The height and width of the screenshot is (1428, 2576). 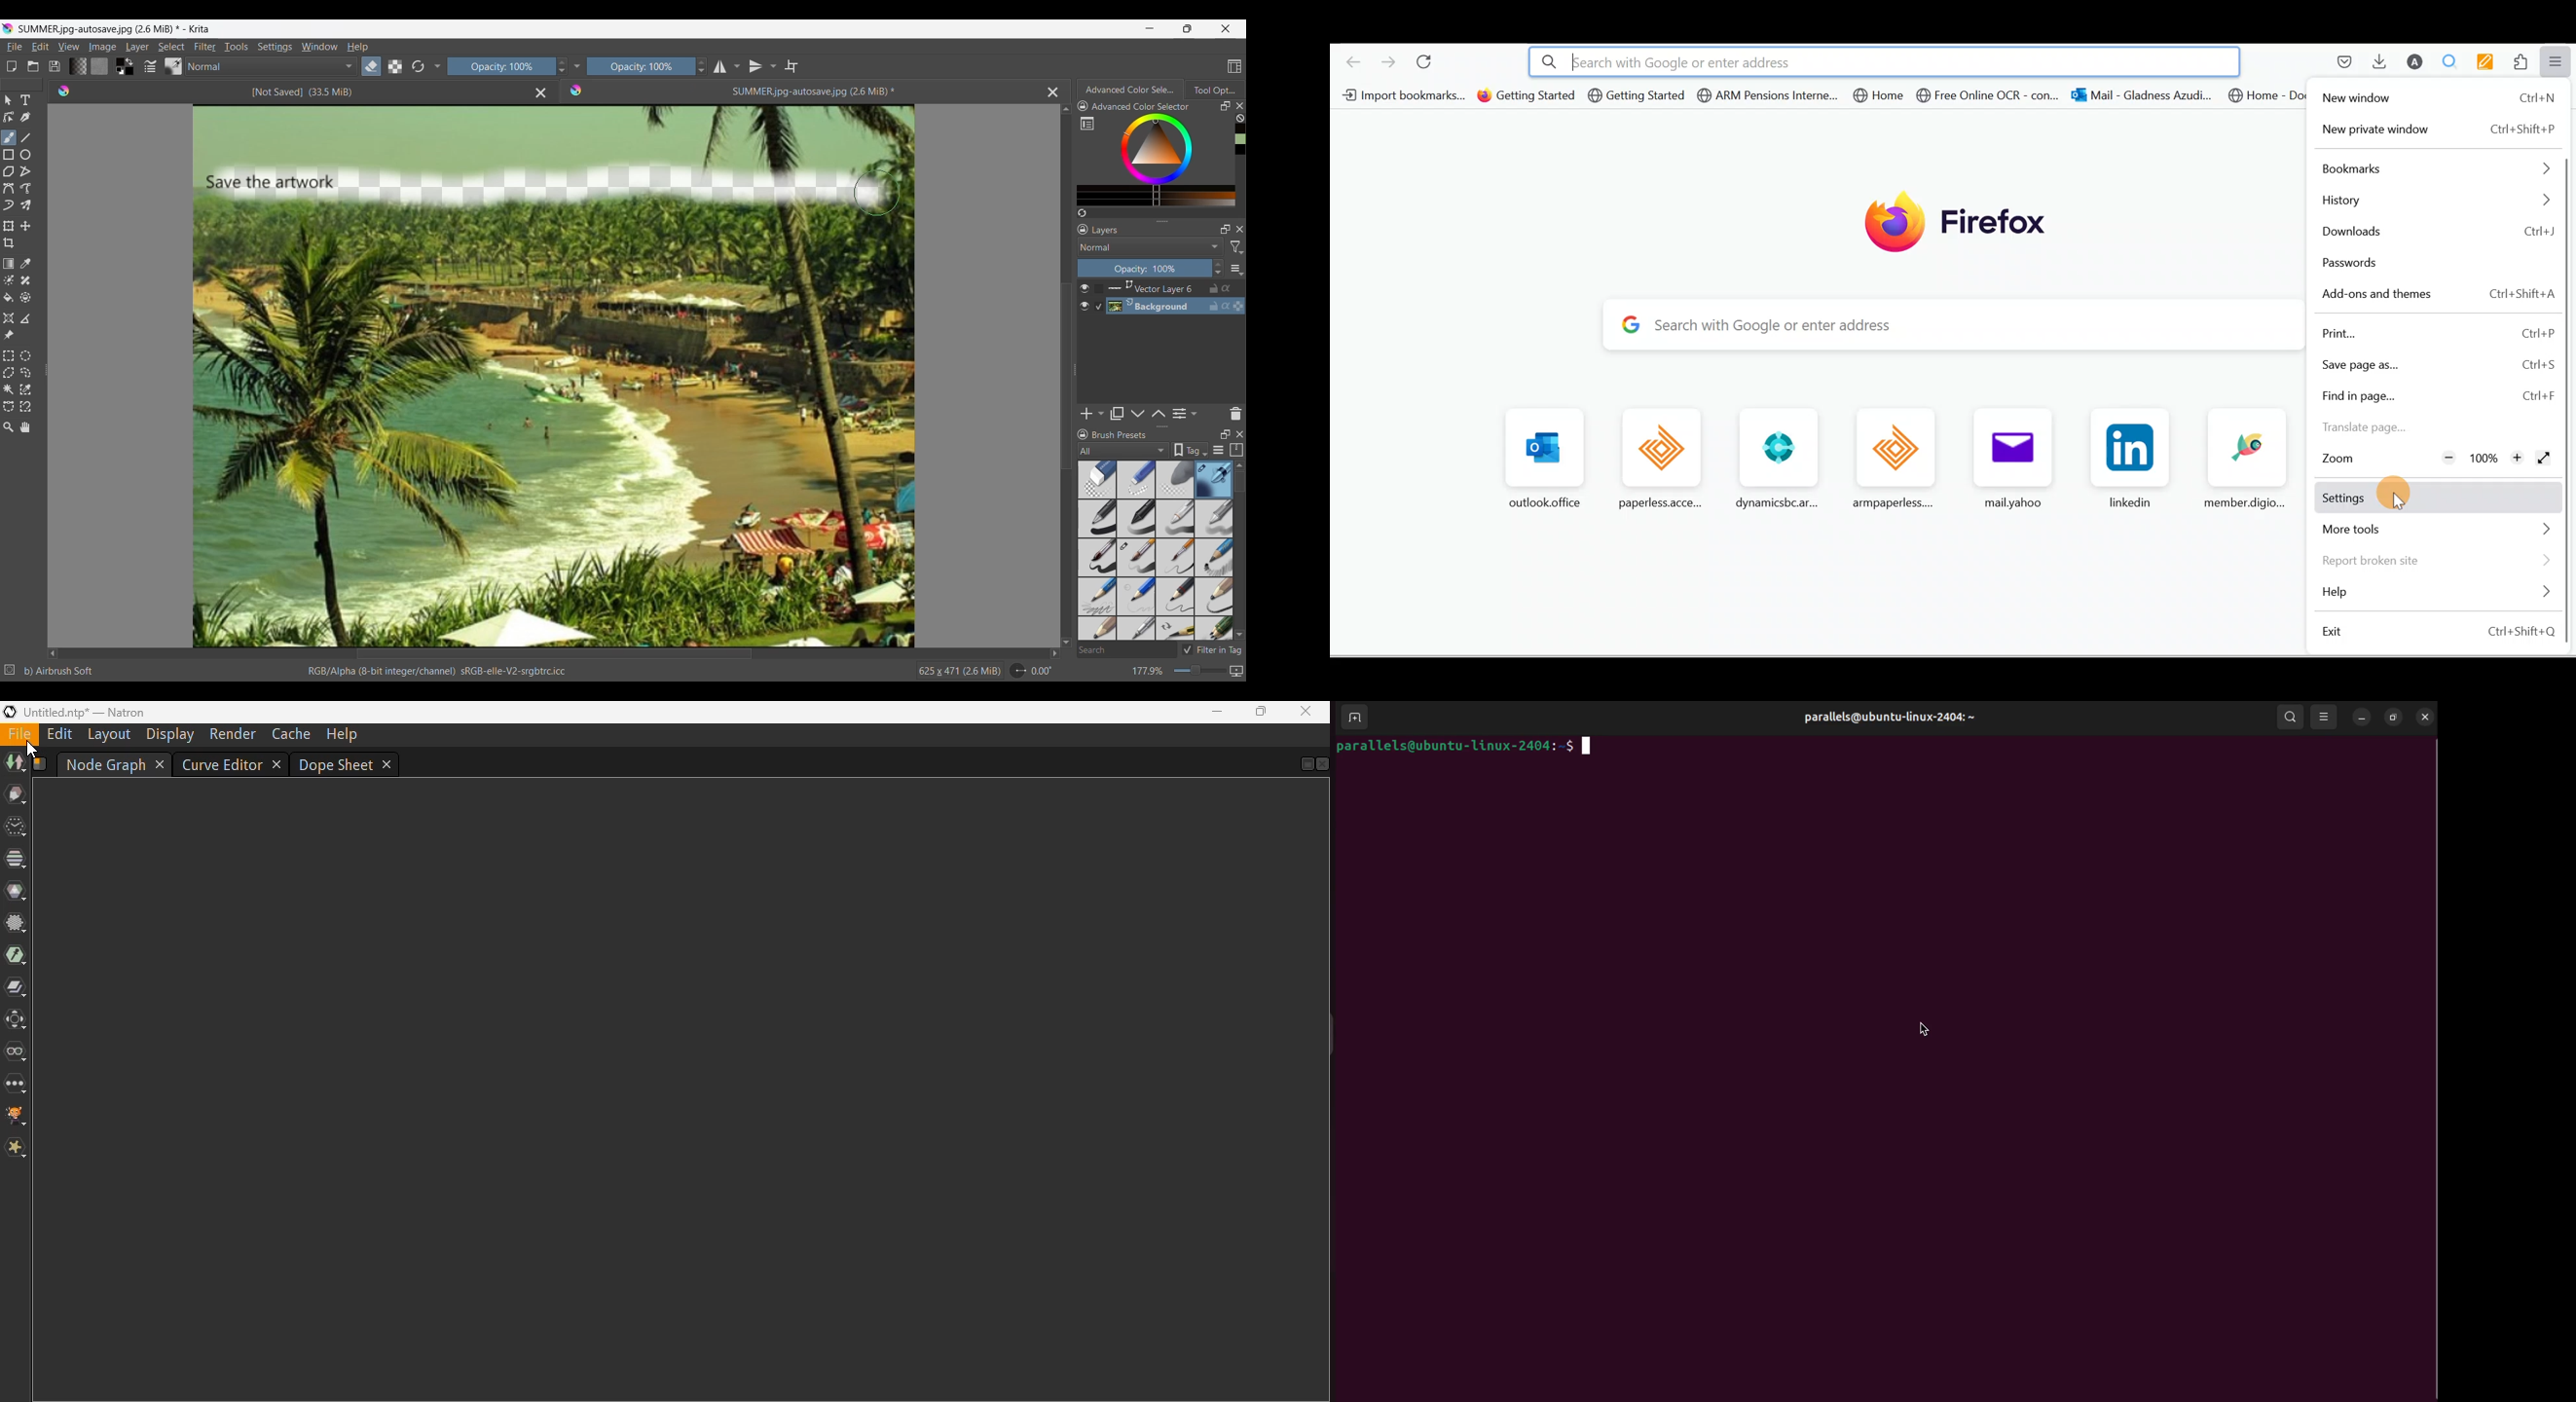 I want to click on Measure the distance between two points, so click(x=25, y=319).